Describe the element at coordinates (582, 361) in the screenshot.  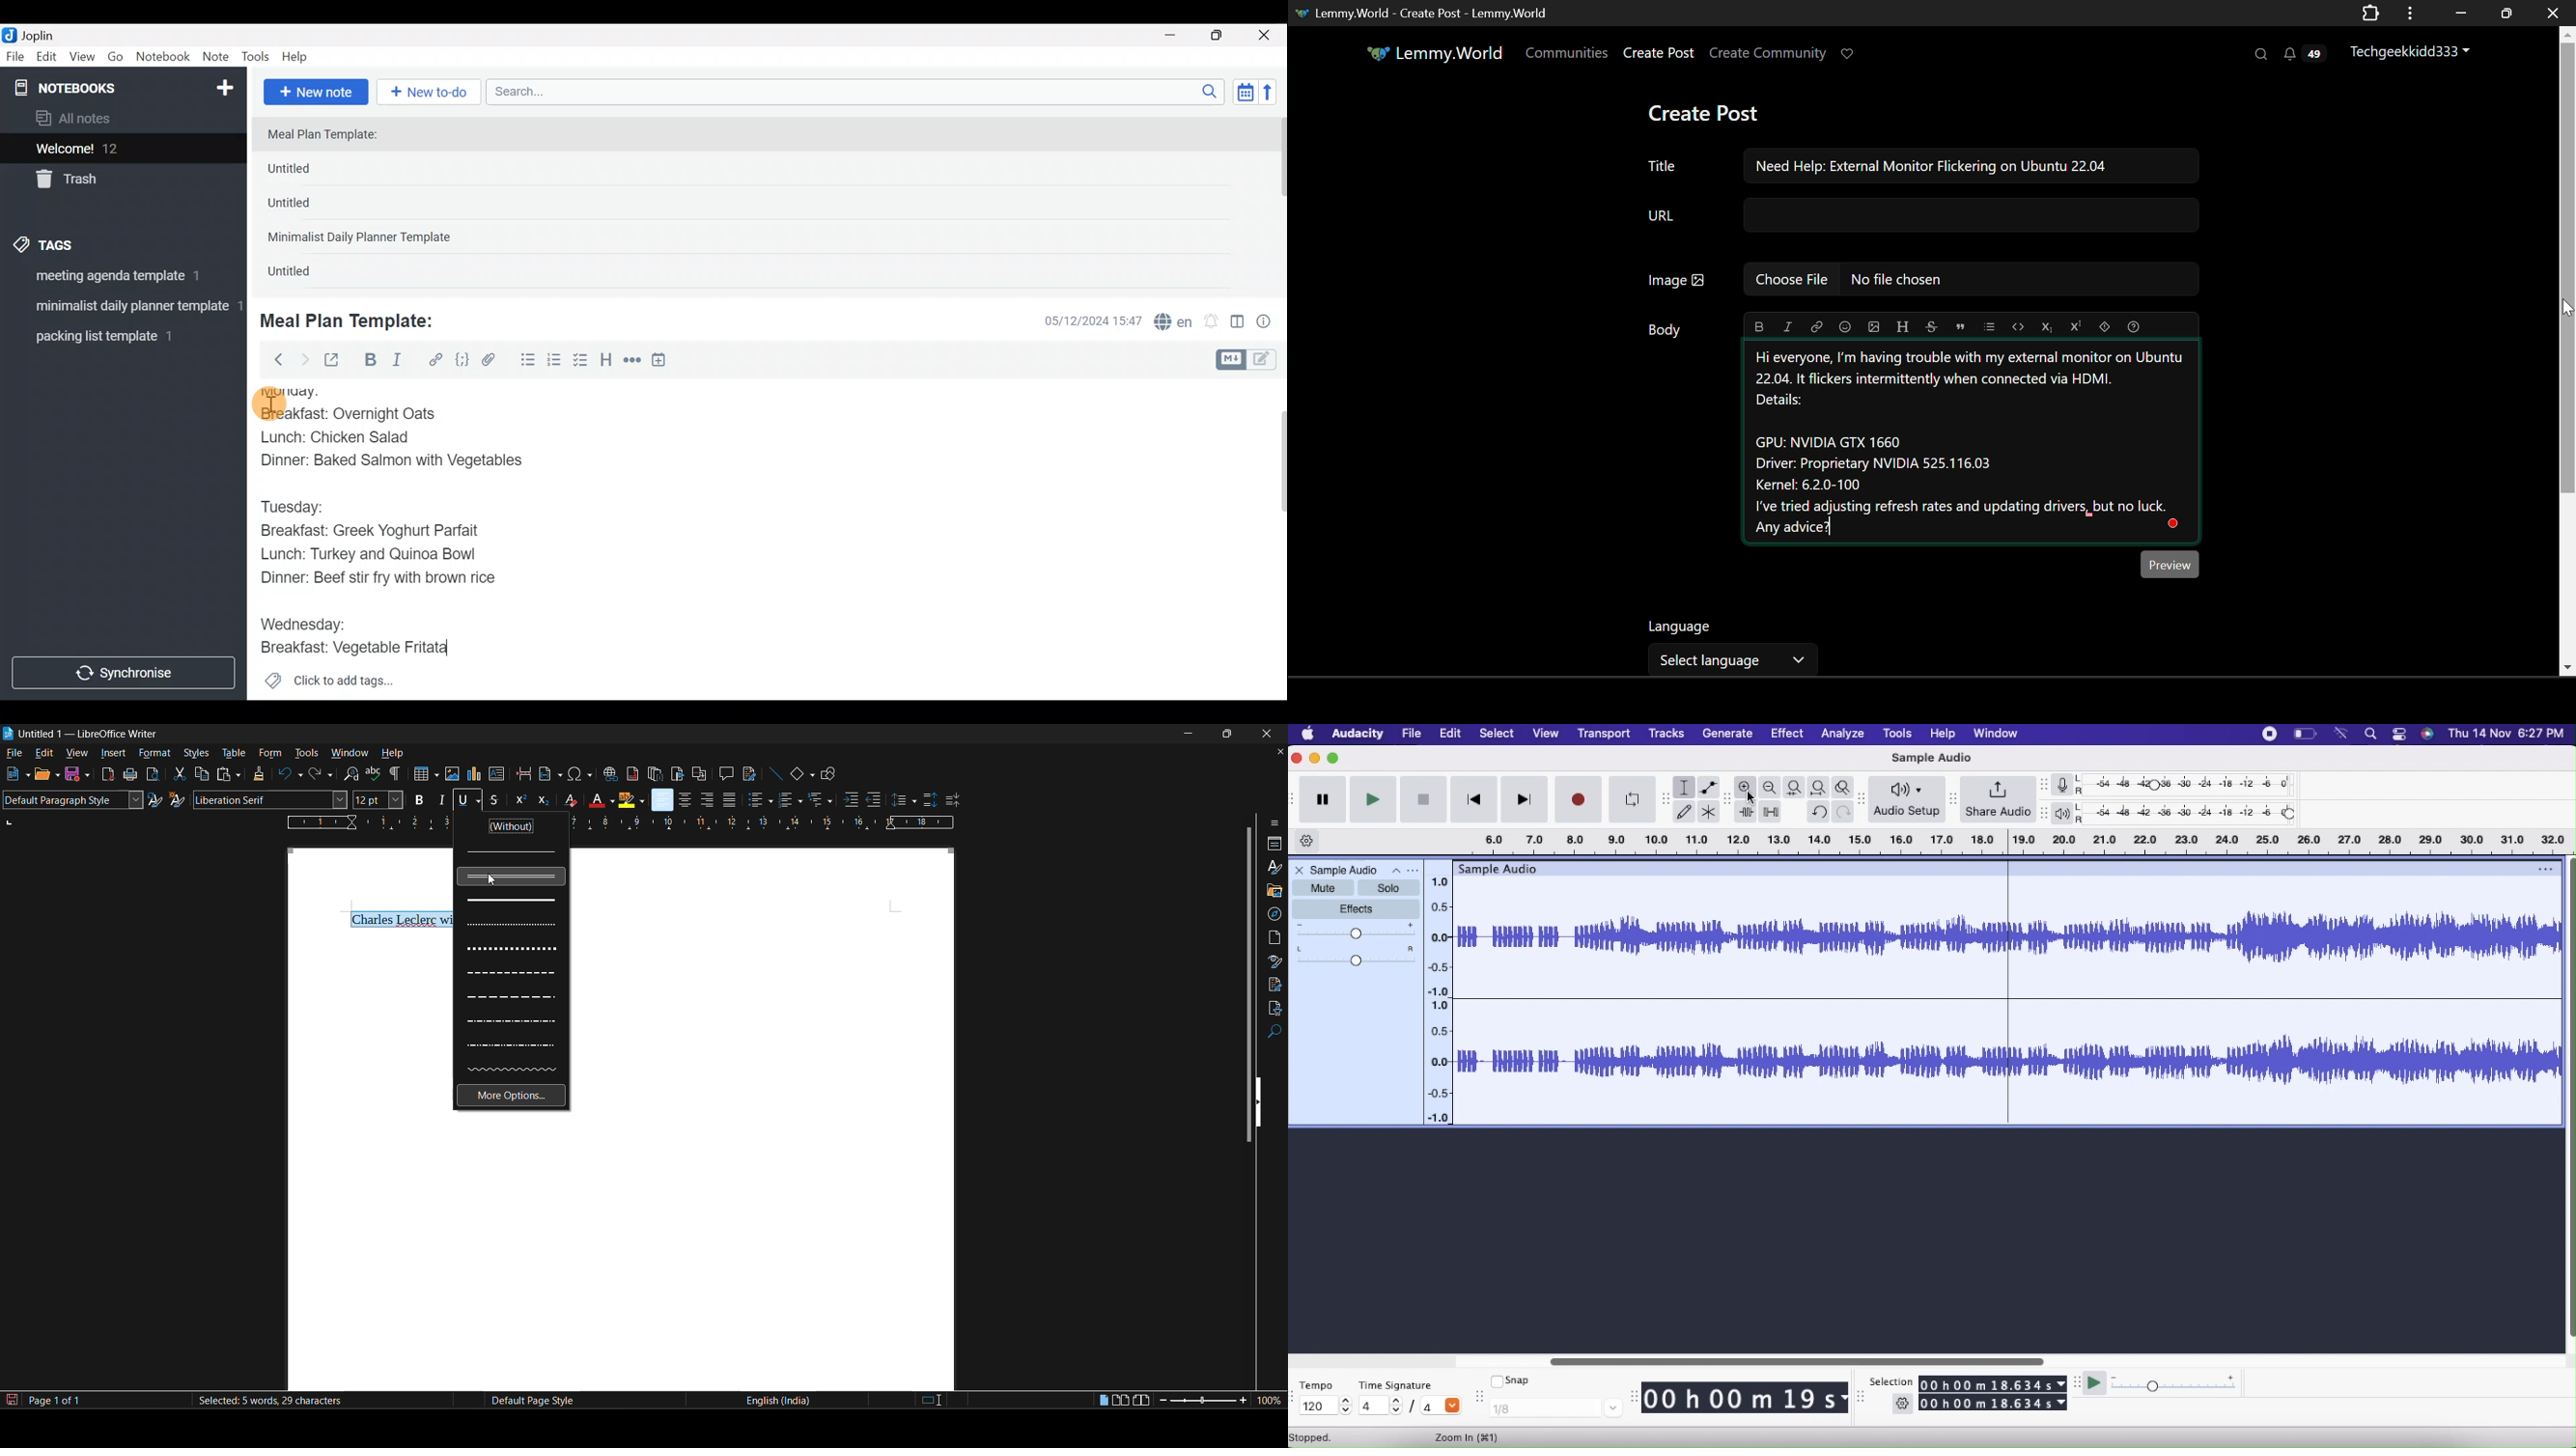
I see `Checkbox` at that location.